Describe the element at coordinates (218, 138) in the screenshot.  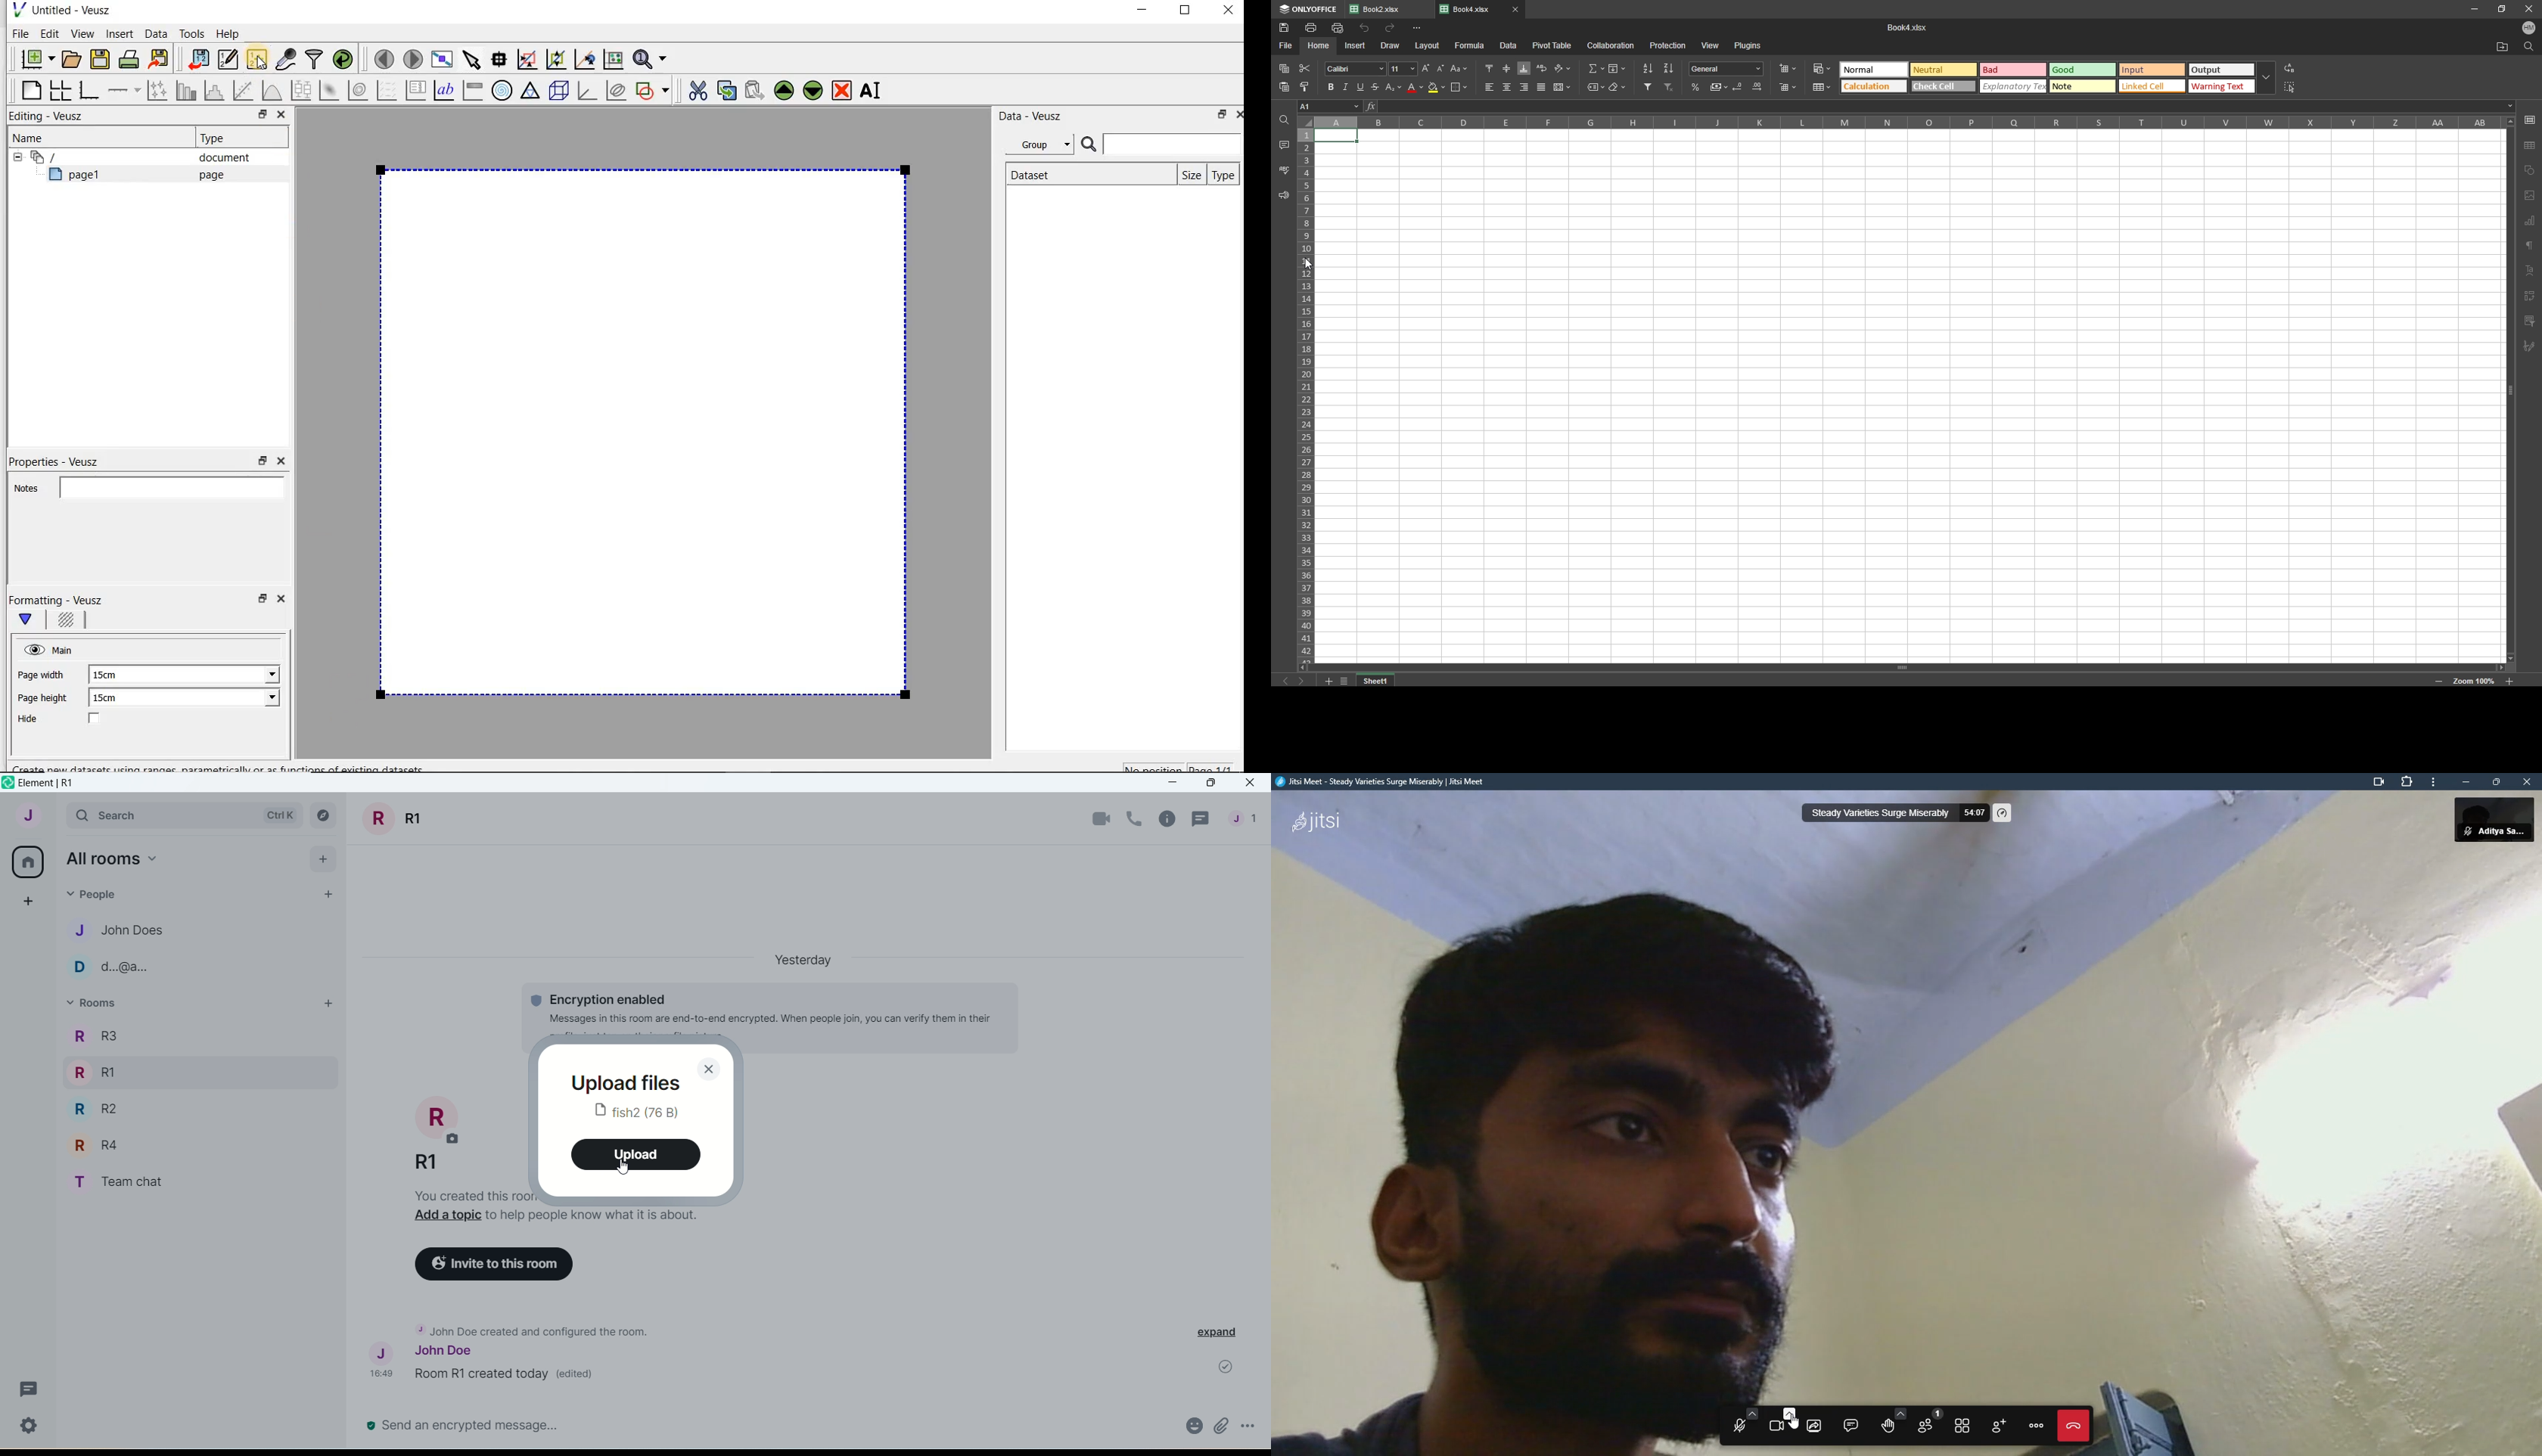
I see `Type` at that location.